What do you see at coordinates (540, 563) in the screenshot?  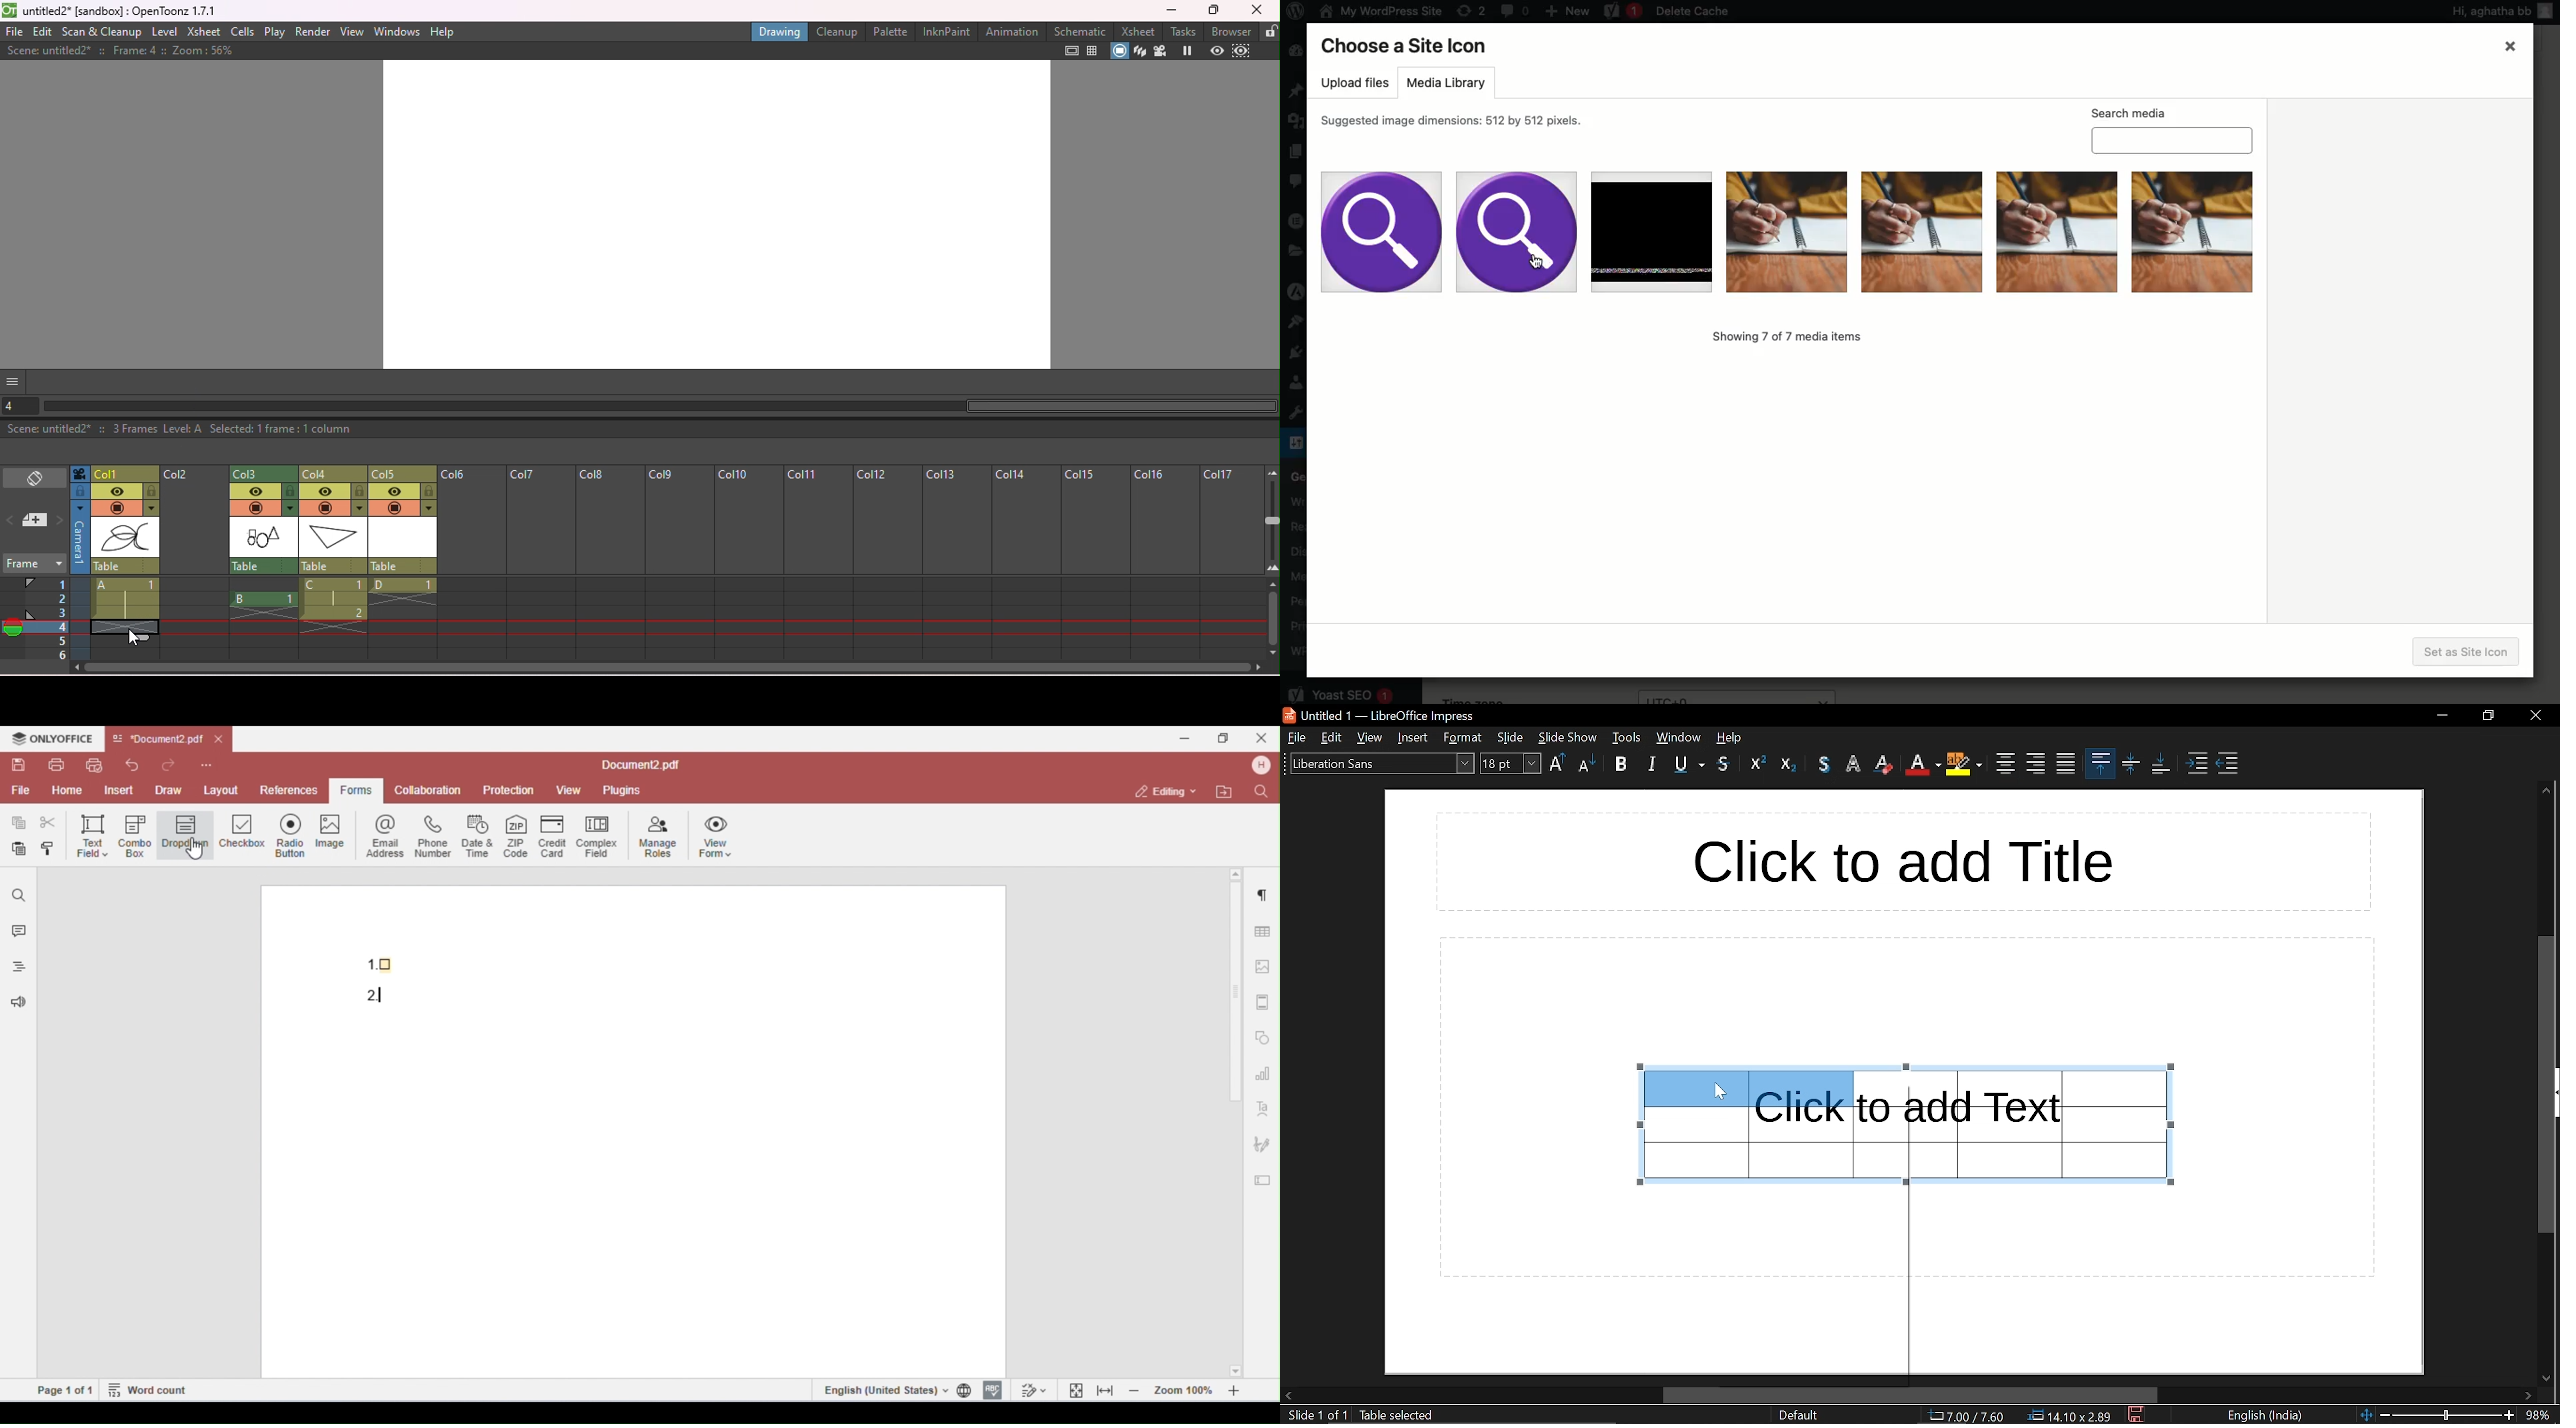 I see `column 7` at bounding box center [540, 563].